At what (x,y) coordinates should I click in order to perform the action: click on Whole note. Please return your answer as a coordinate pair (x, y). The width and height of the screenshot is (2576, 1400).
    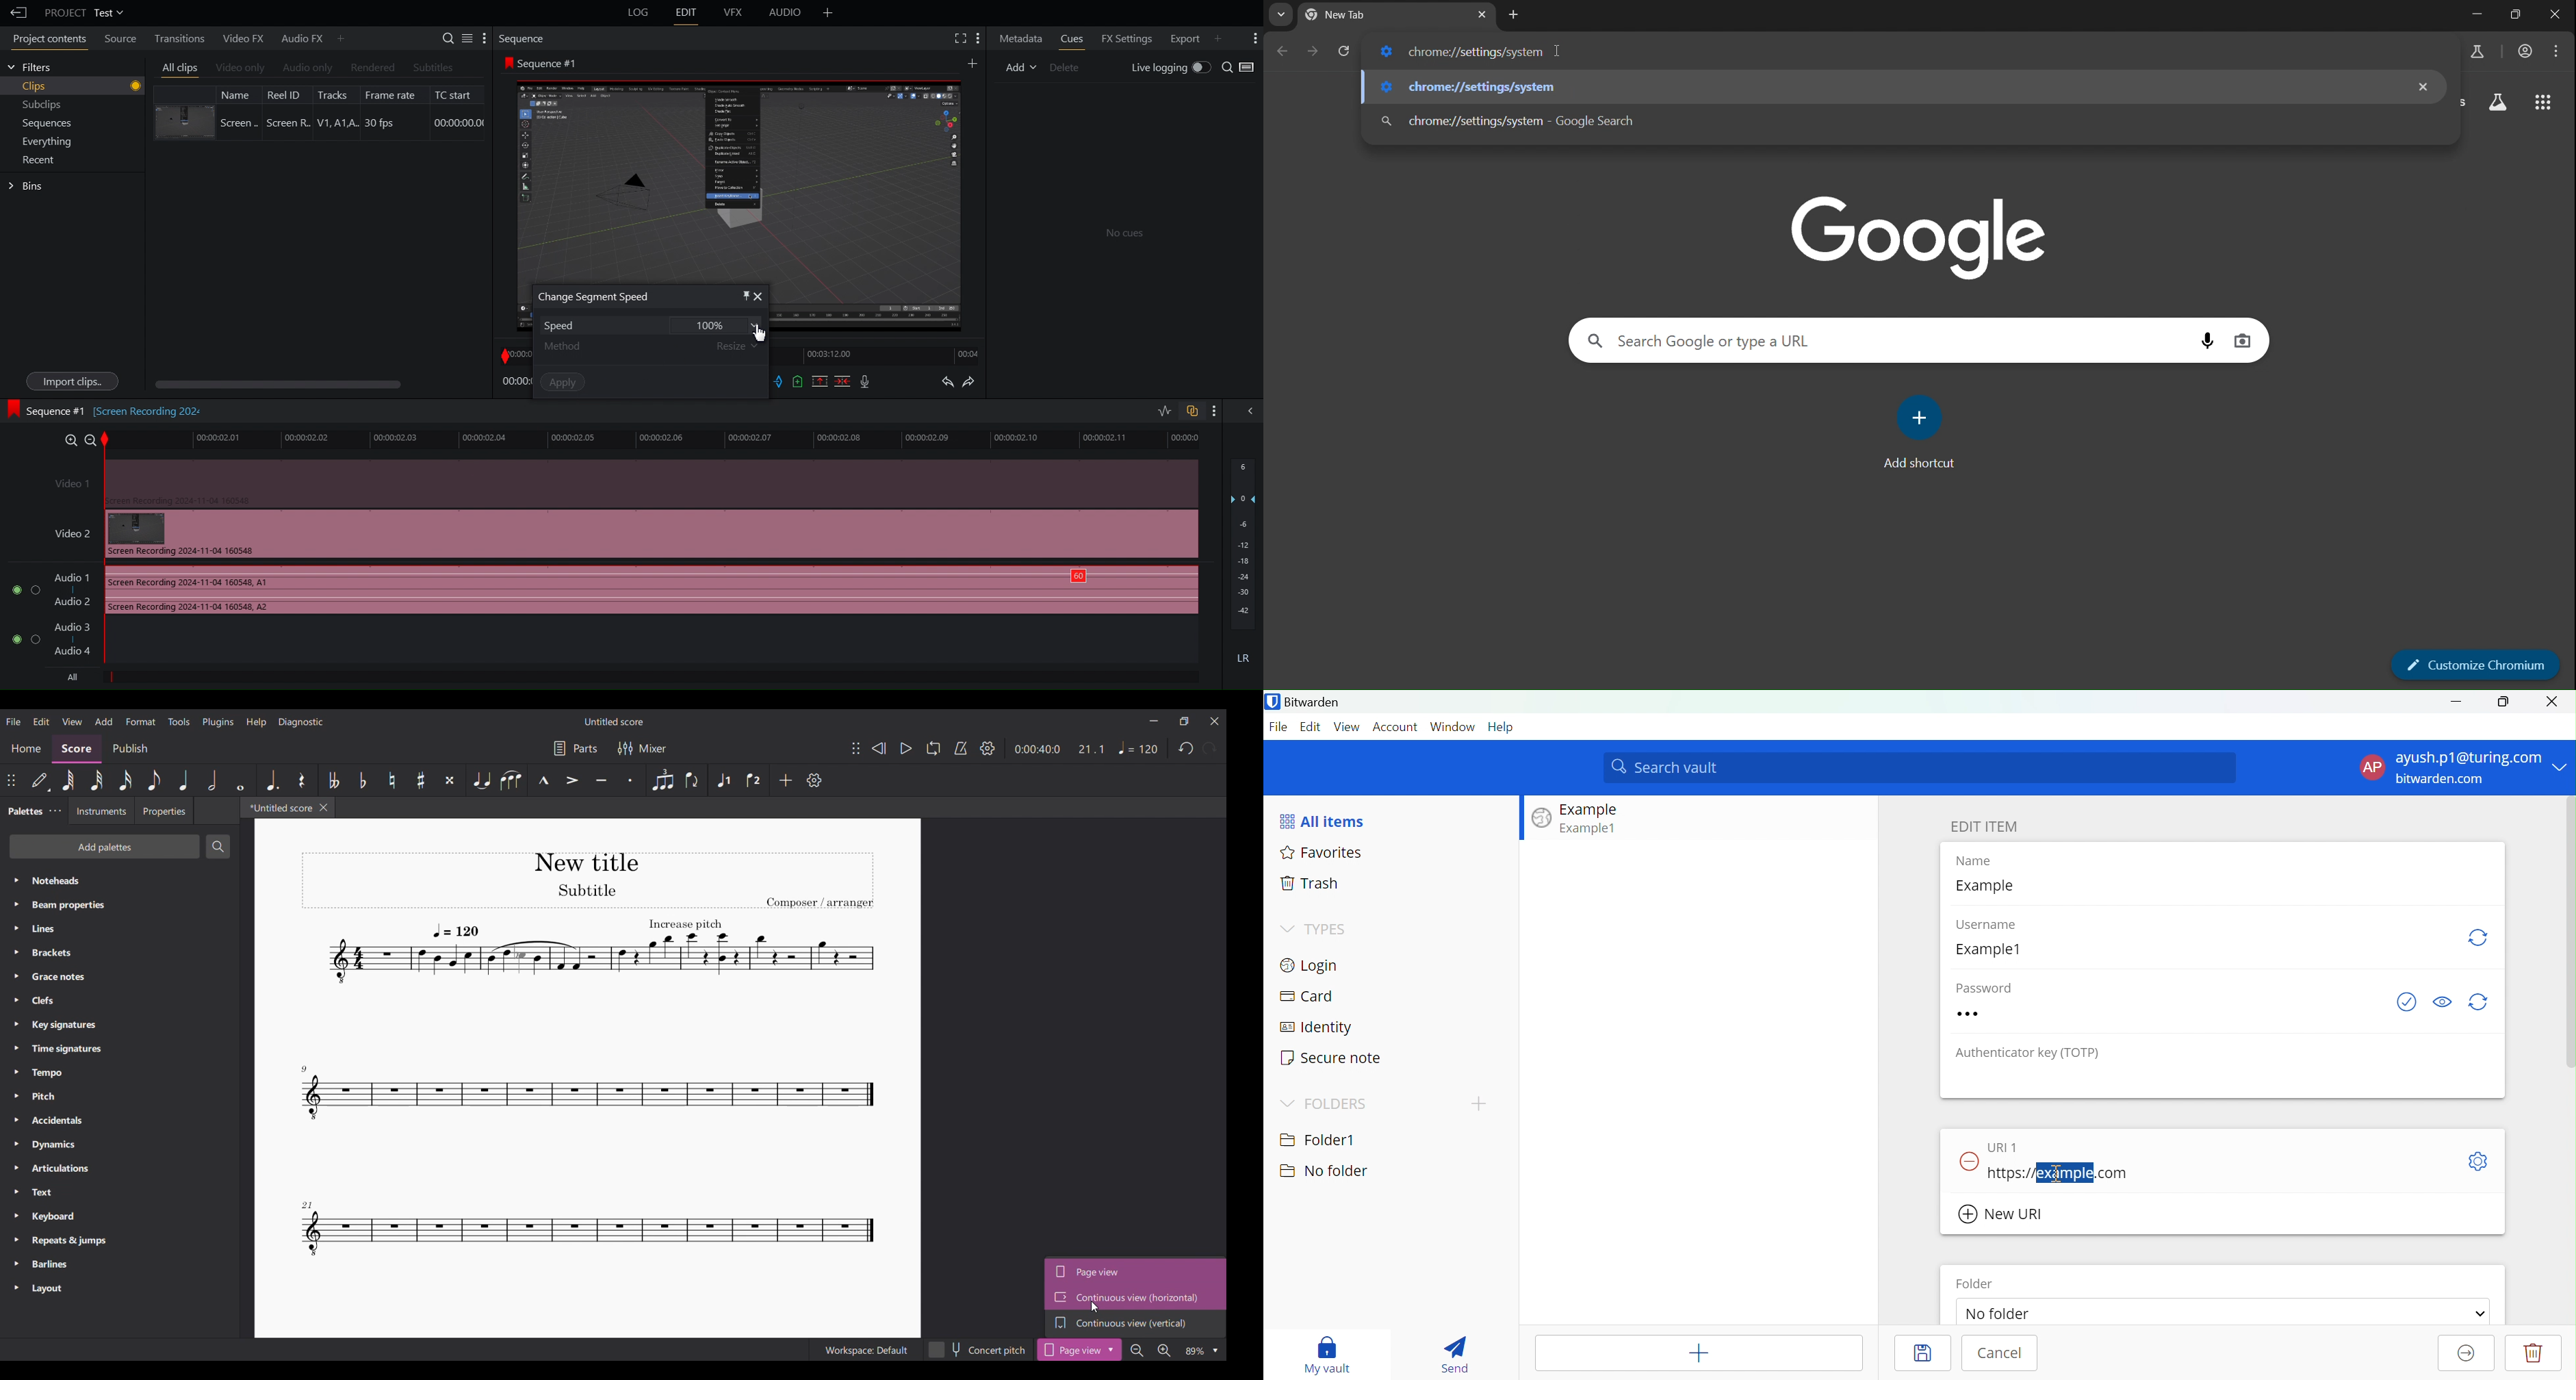
    Looking at the image, I should click on (240, 780).